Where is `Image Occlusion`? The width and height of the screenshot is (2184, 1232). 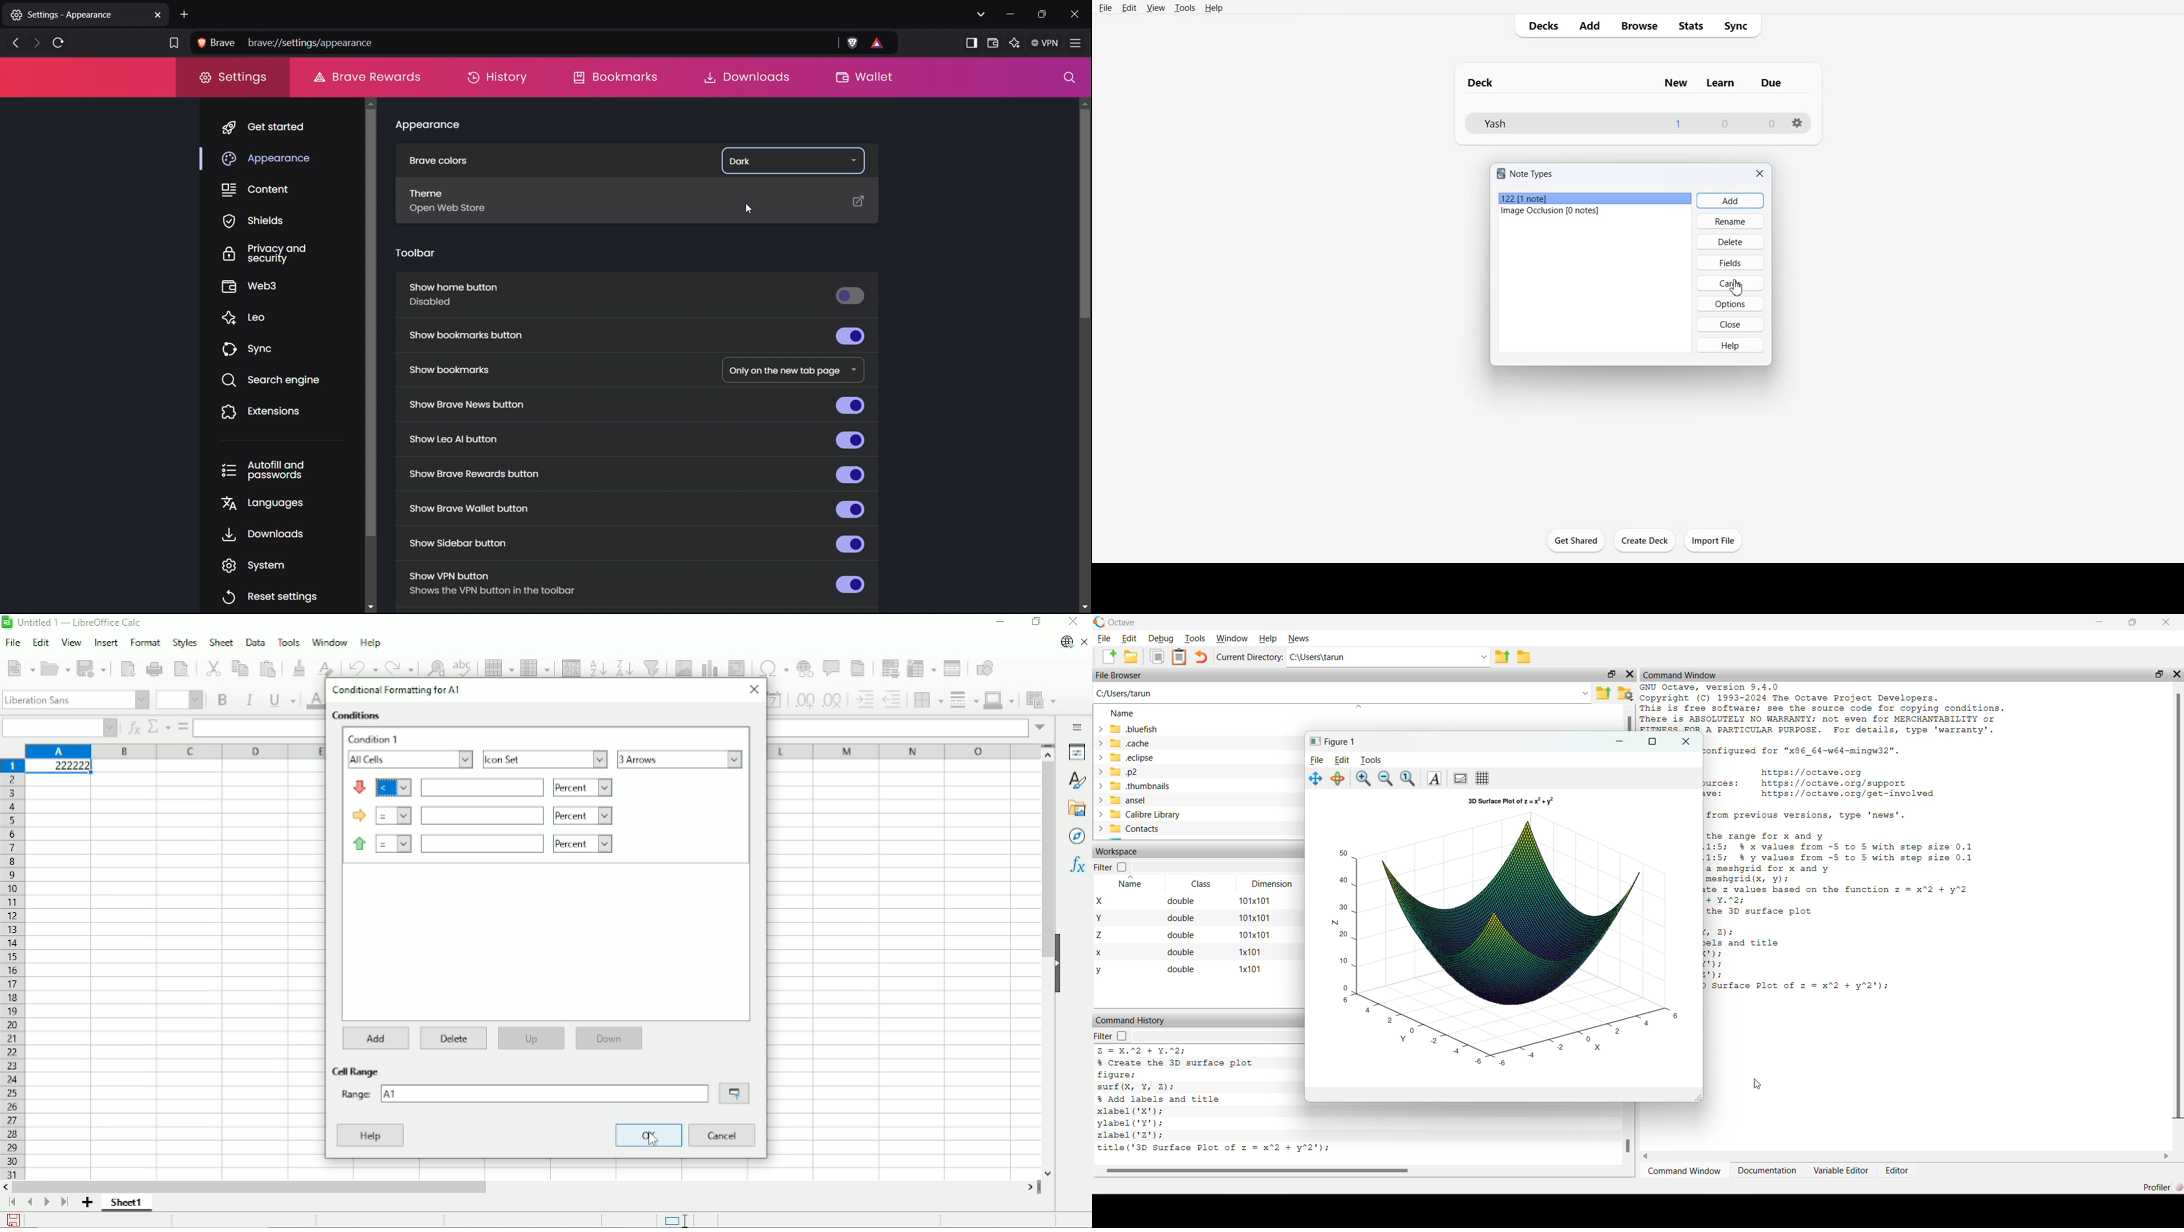 Image Occlusion is located at coordinates (1595, 212).